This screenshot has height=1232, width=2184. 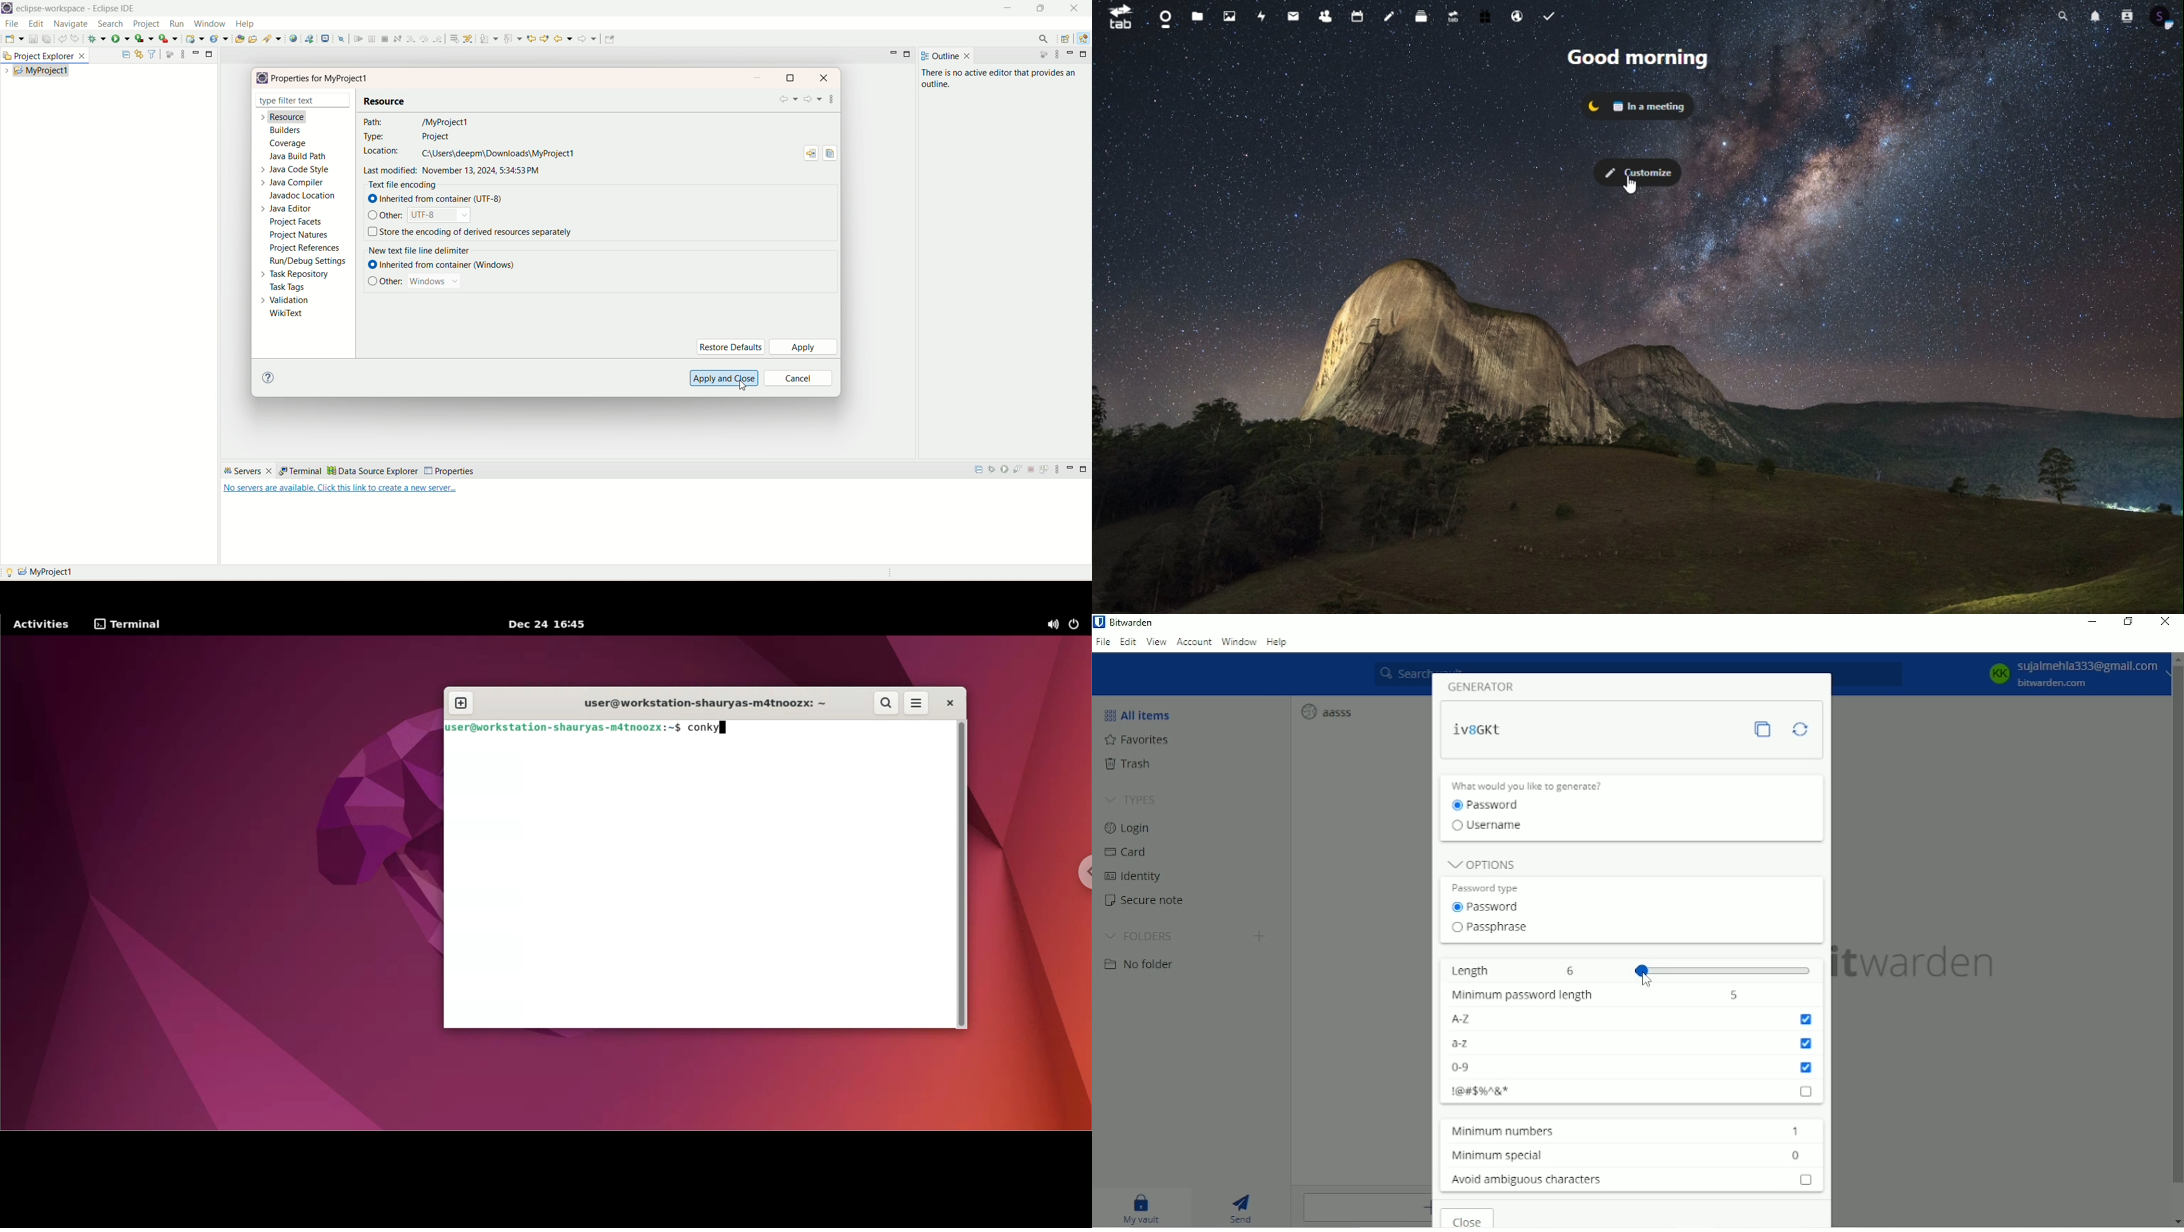 What do you see at coordinates (1552, 16) in the screenshot?
I see `tasks` at bounding box center [1552, 16].